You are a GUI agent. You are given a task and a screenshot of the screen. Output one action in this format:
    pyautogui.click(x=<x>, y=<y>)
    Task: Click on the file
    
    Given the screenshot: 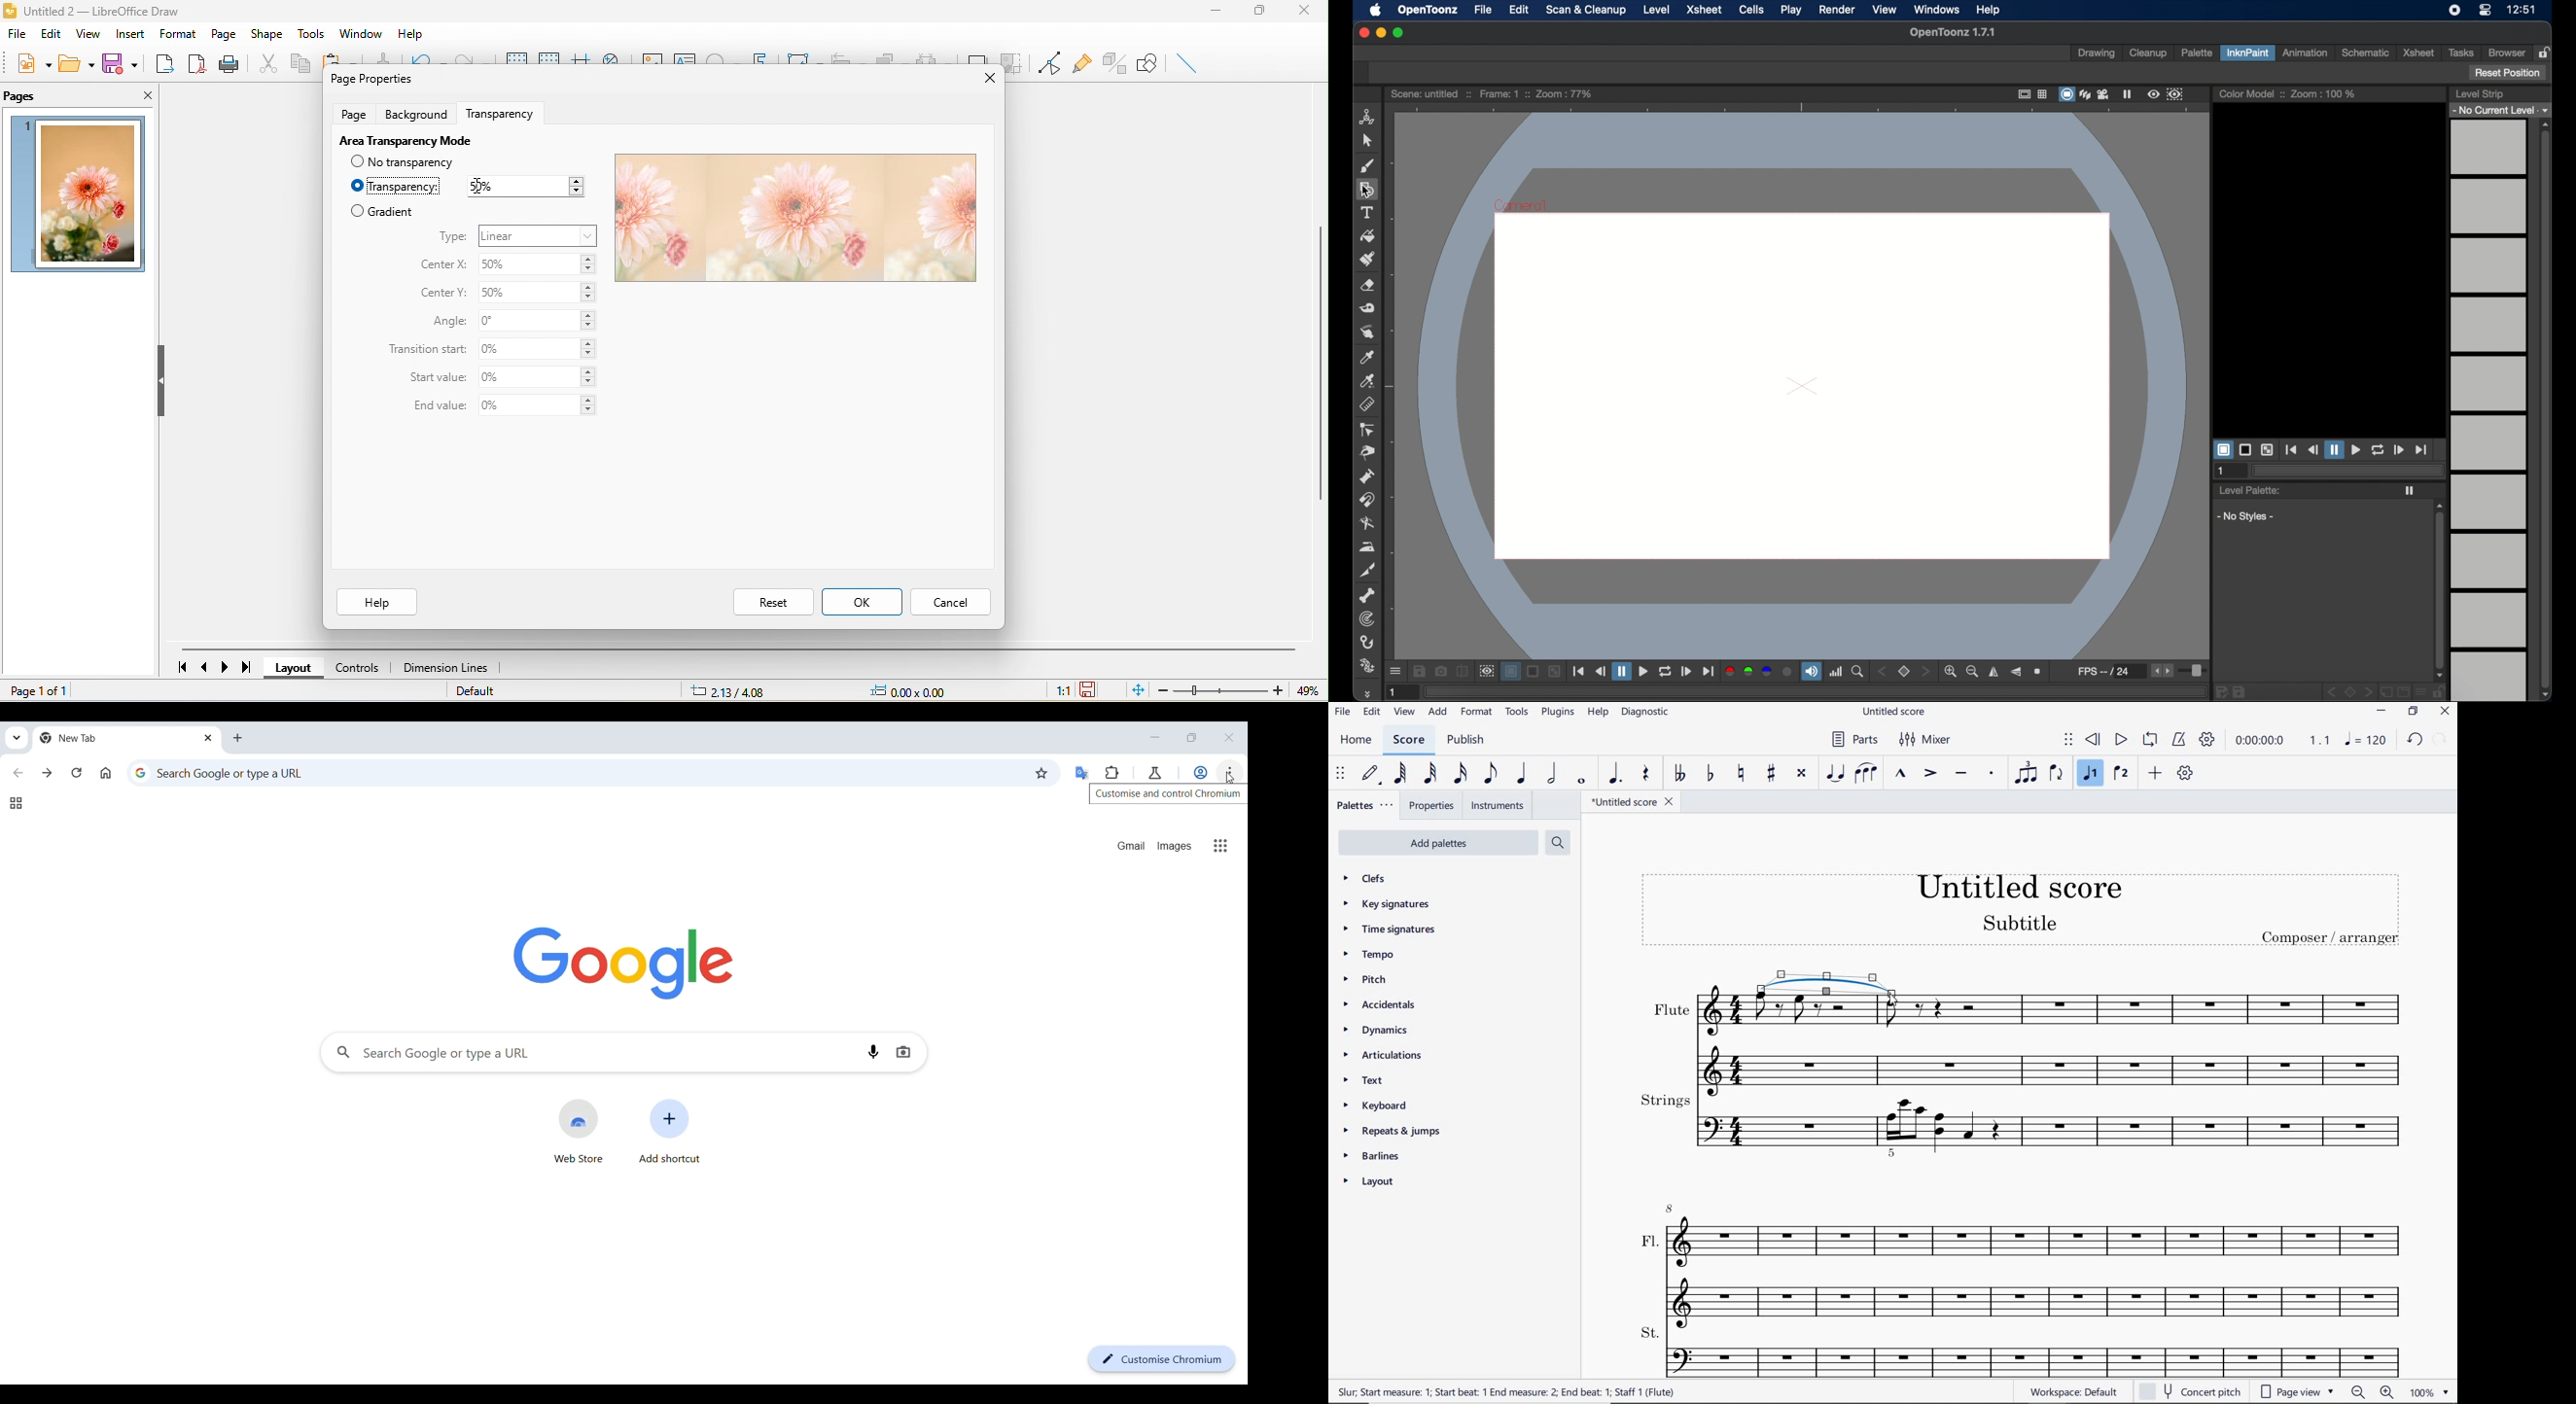 What is the action you would take?
    pyautogui.click(x=1345, y=711)
    